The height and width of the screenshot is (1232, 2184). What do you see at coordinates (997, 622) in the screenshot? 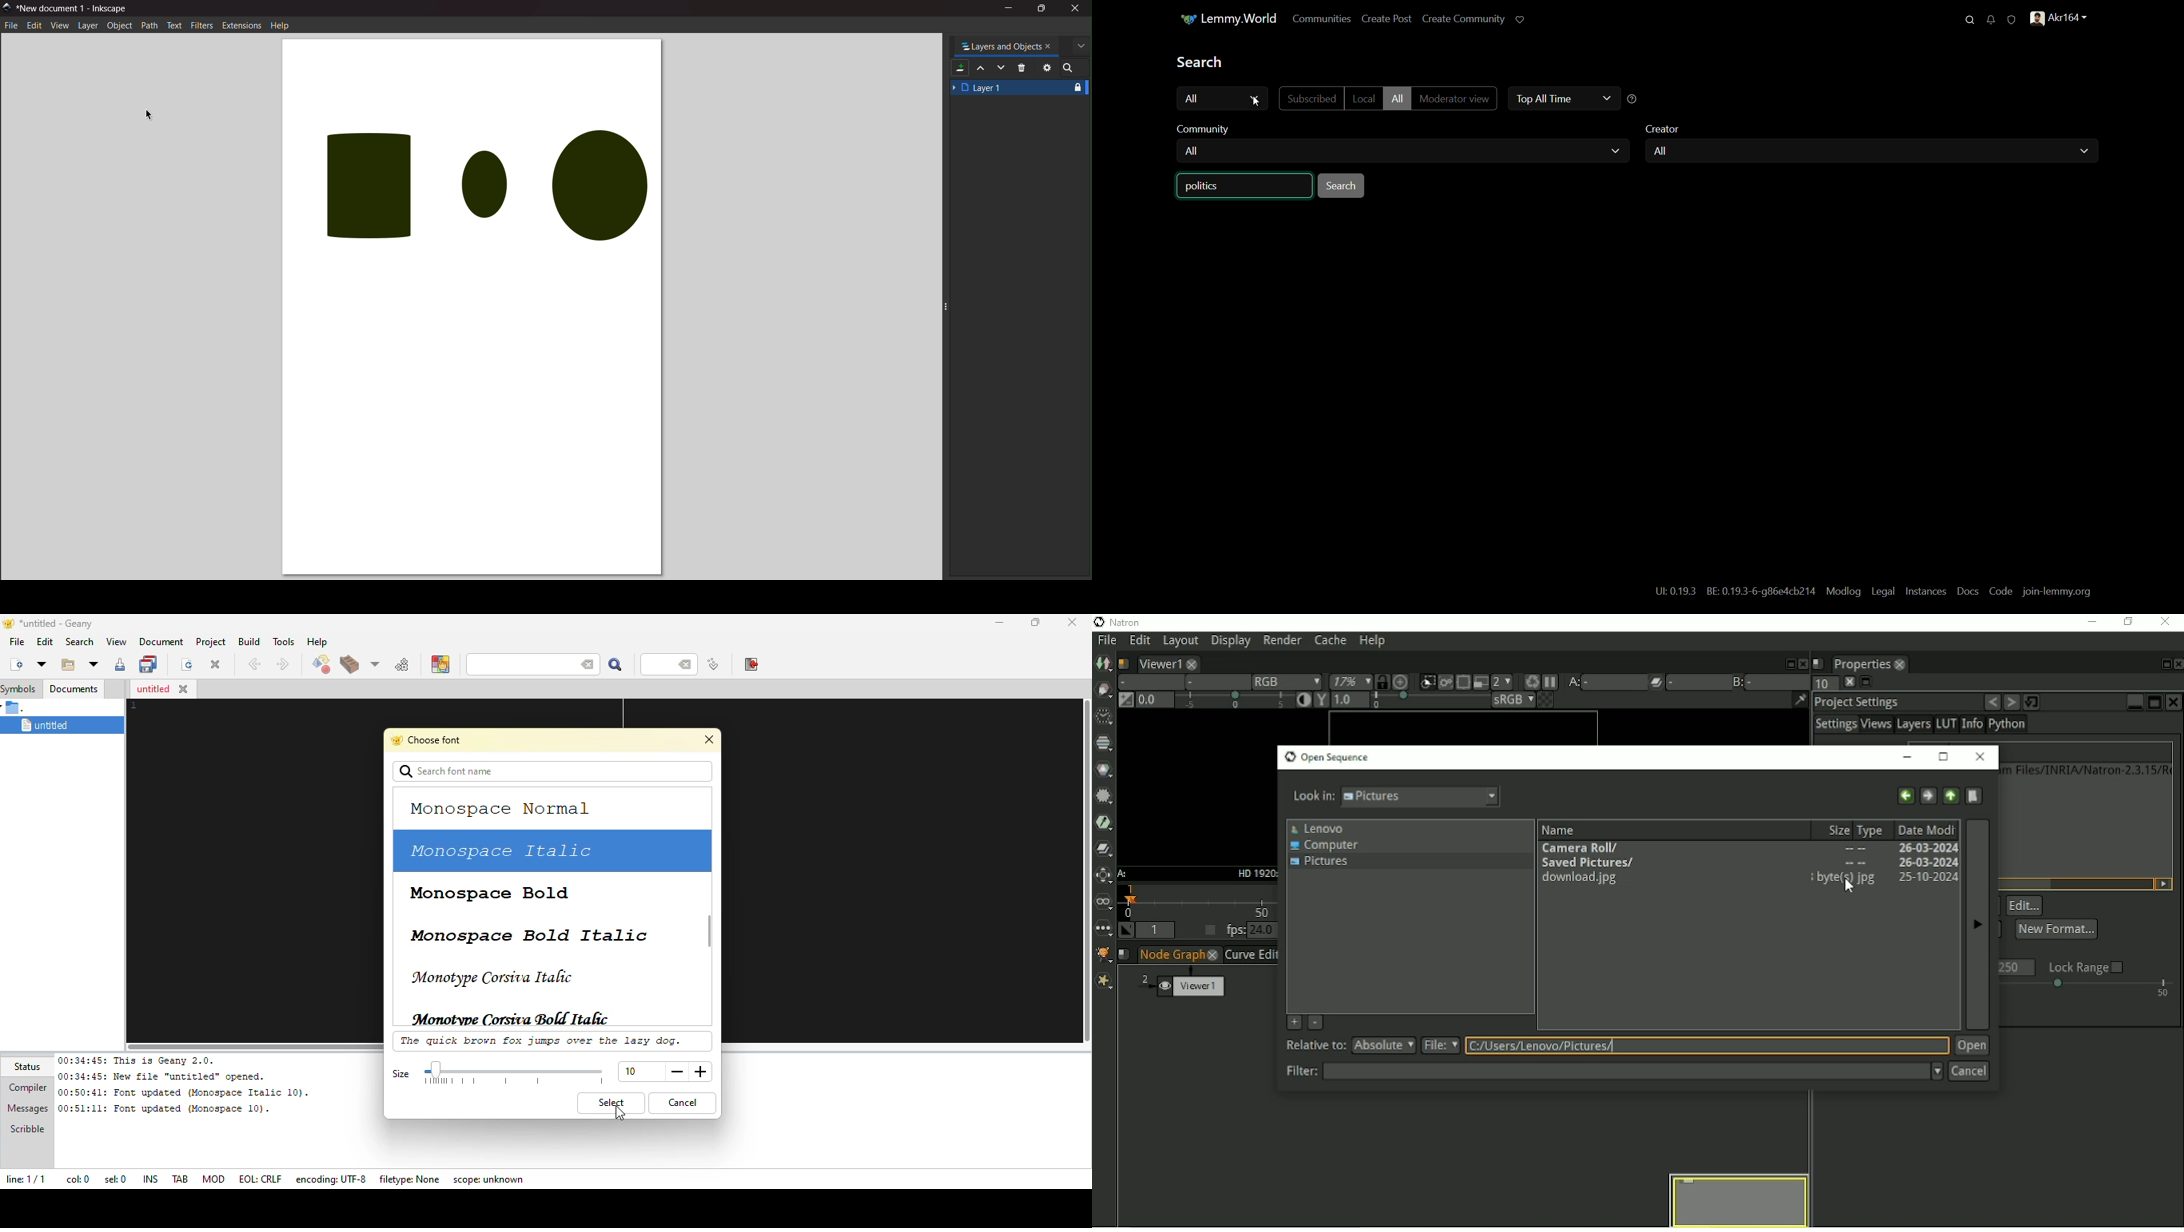
I see `minimize` at bounding box center [997, 622].